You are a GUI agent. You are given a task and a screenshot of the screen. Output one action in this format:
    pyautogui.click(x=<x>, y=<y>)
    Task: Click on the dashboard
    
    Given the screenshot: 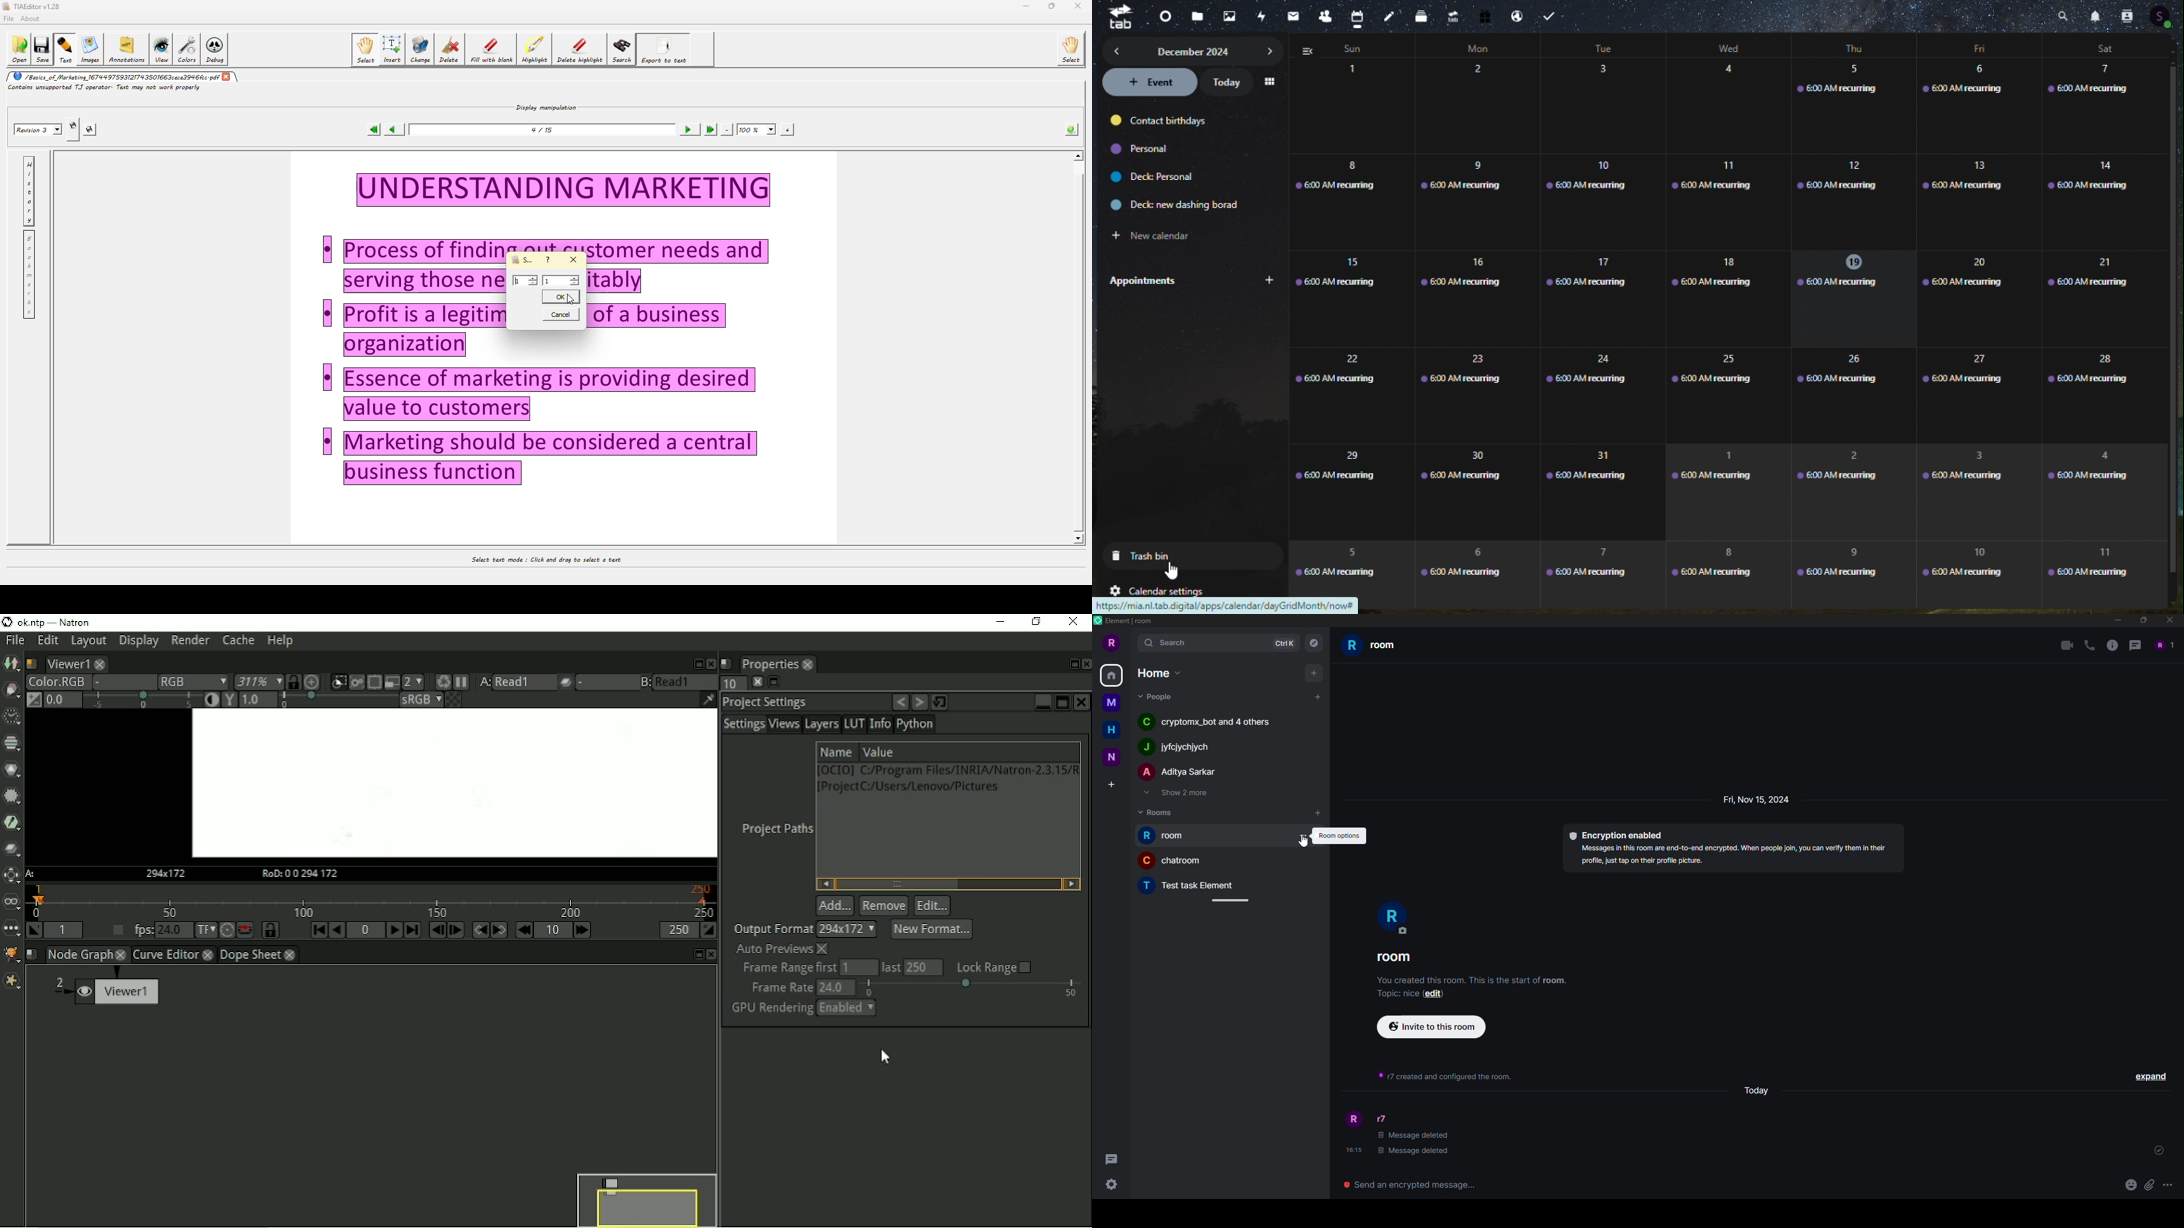 What is the action you would take?
    pyautogui.click(x=1159, y=17)
    